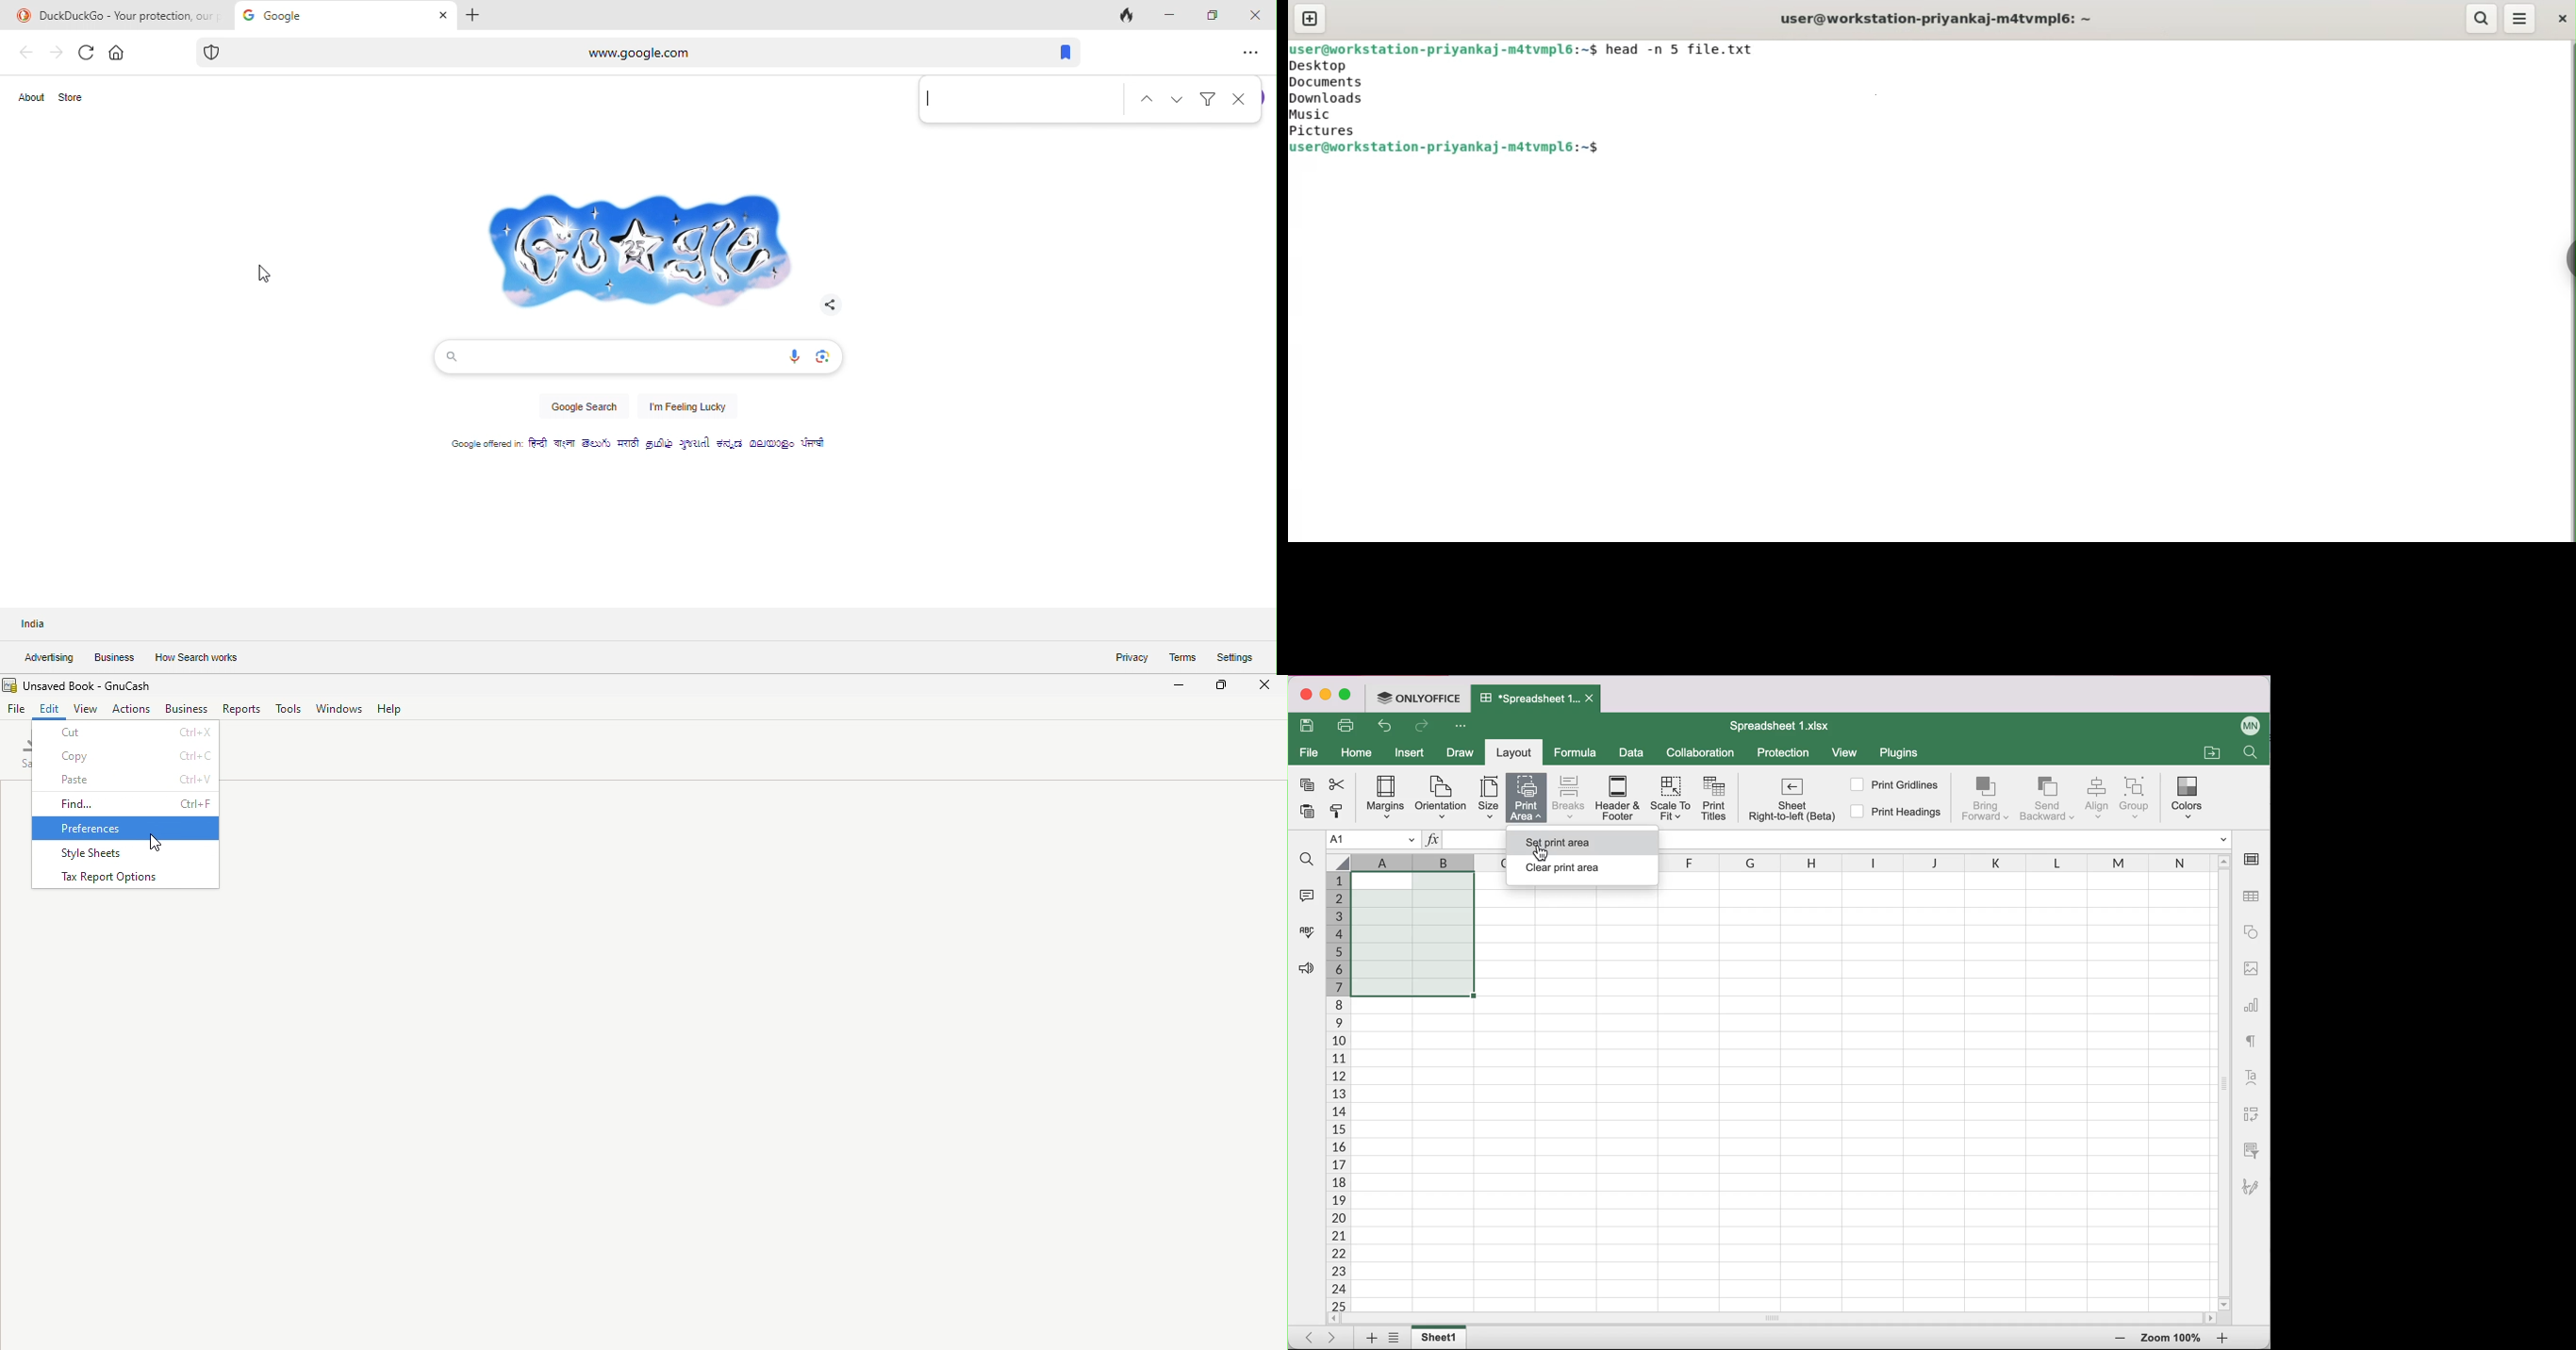  What do you see at coordinates (128, 782) in the screenshot?
I see `Paste` at bounding box center [128, 782].